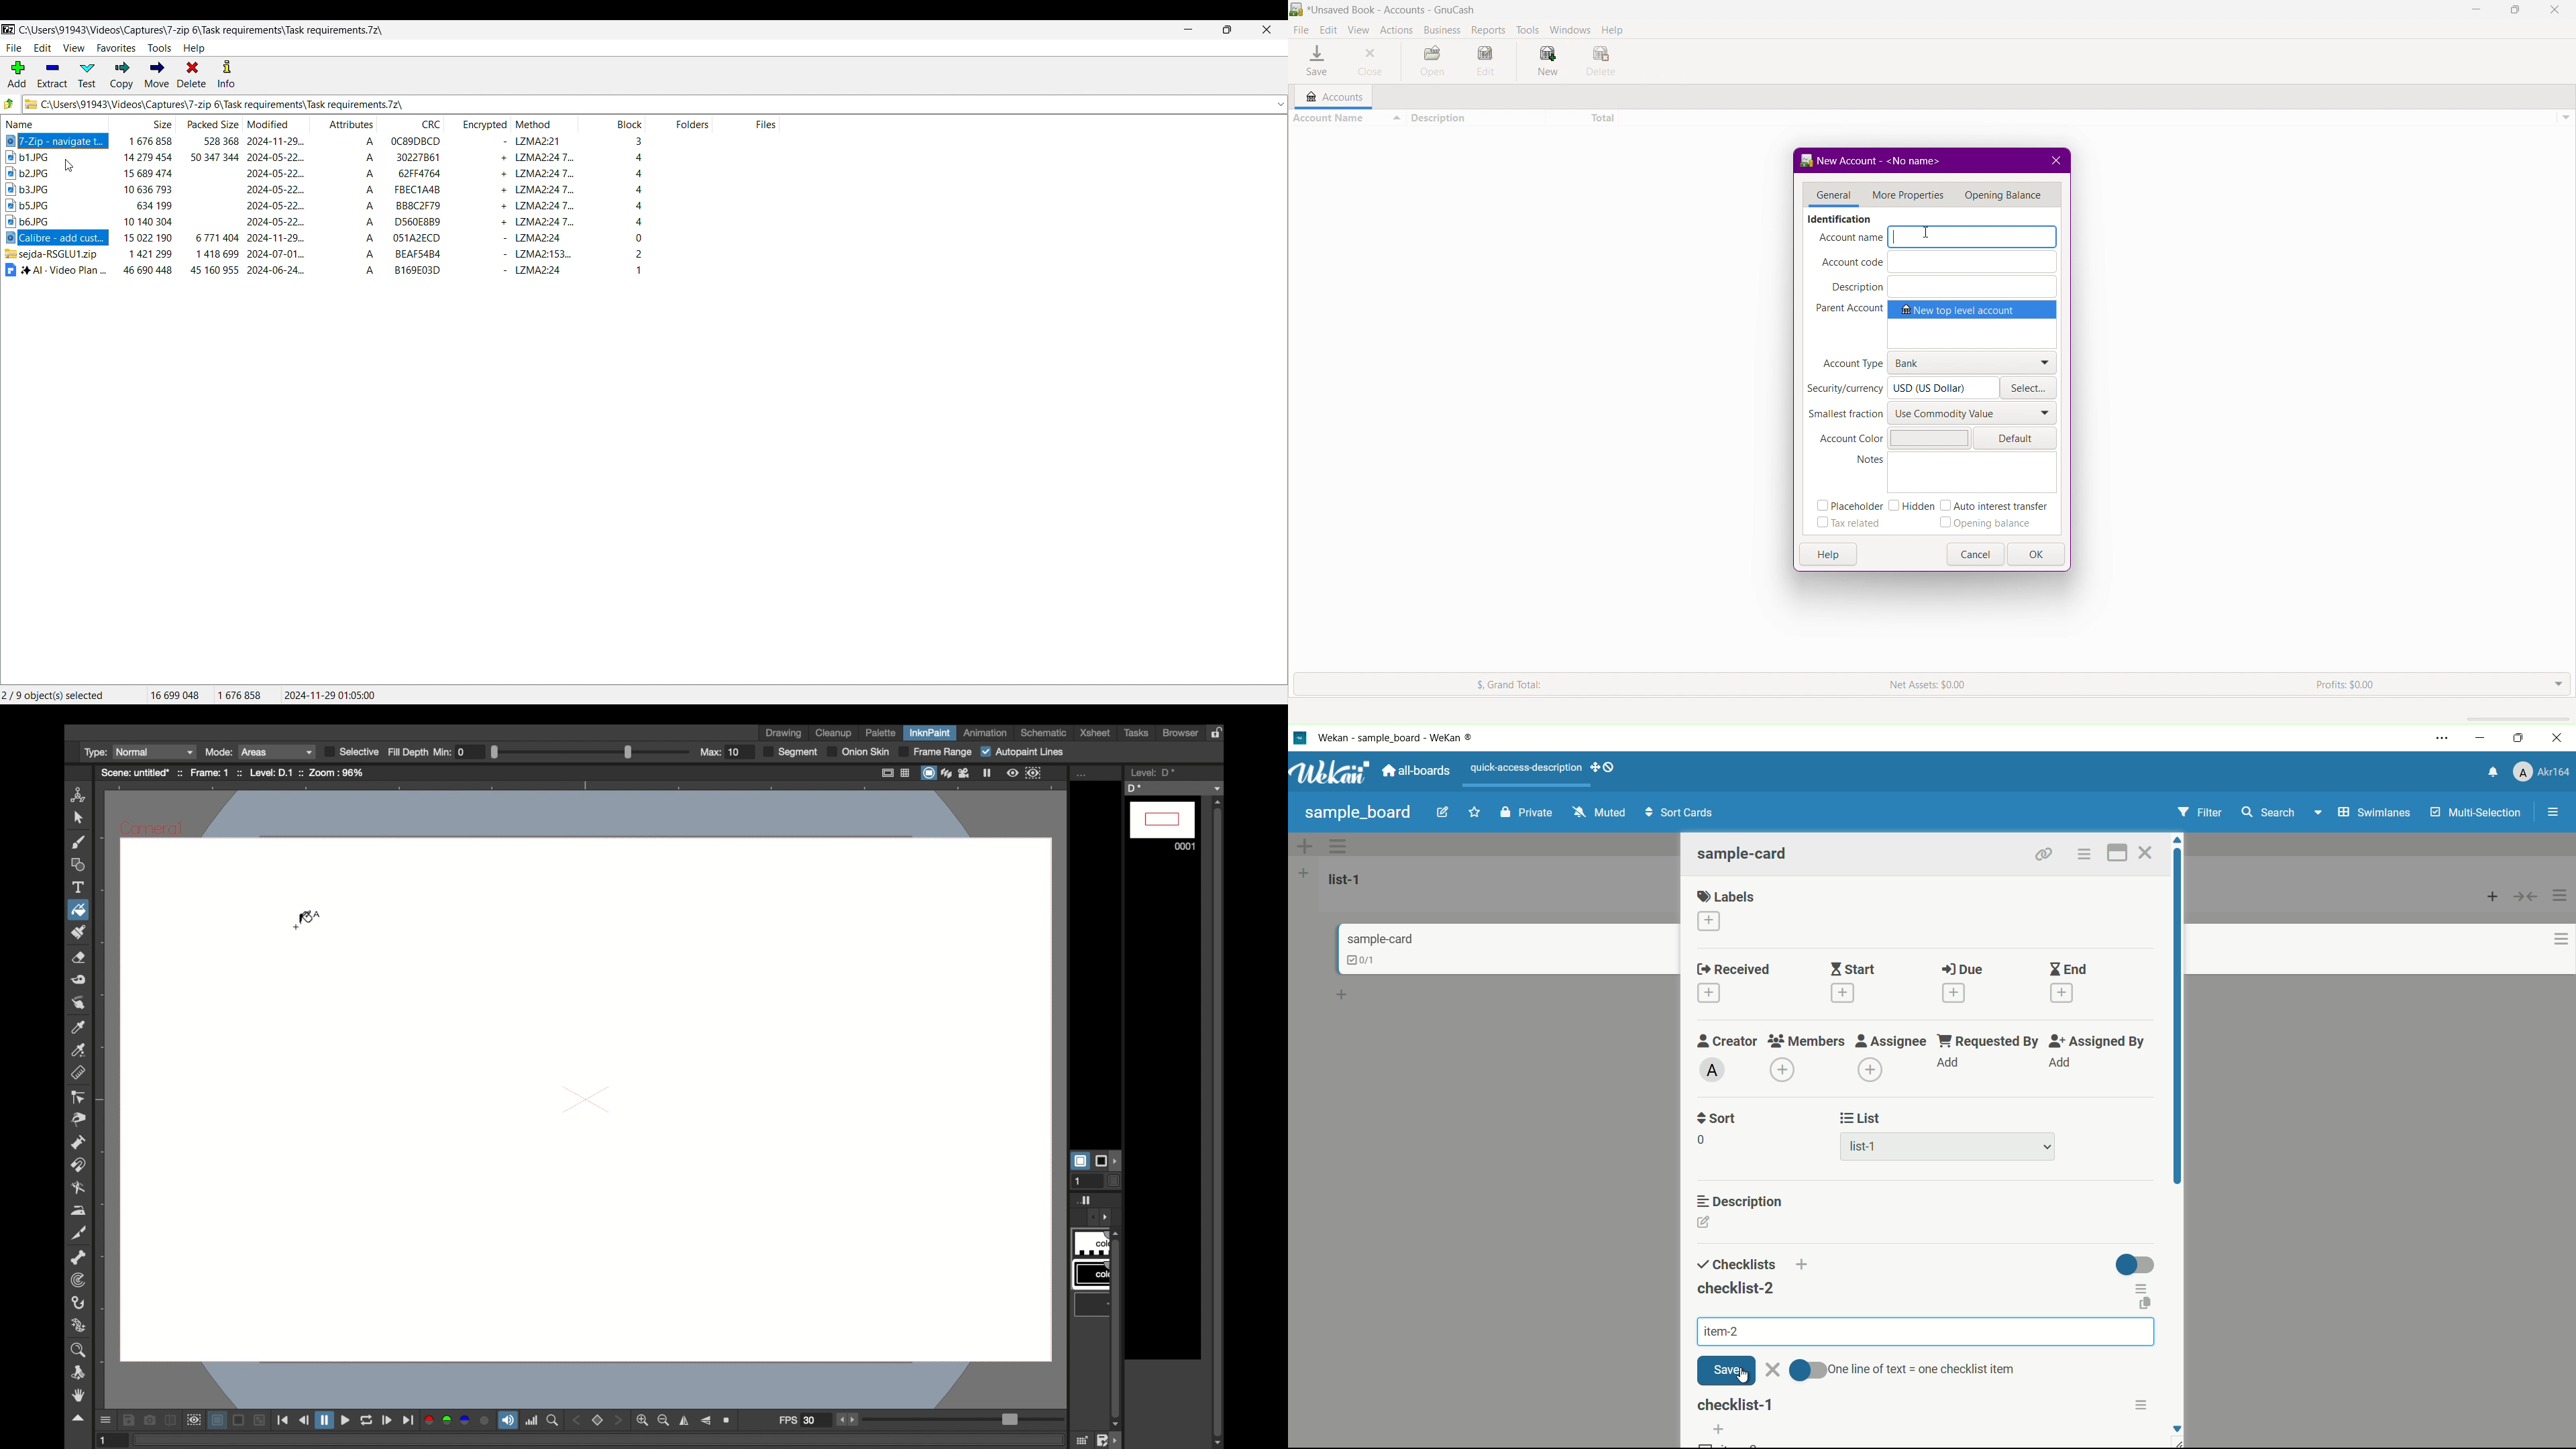 The width and height of the screenshot is (2576, 1456). Describe the element at coordinates (1476, 118) in the screenshot. I see `Description` at that location.